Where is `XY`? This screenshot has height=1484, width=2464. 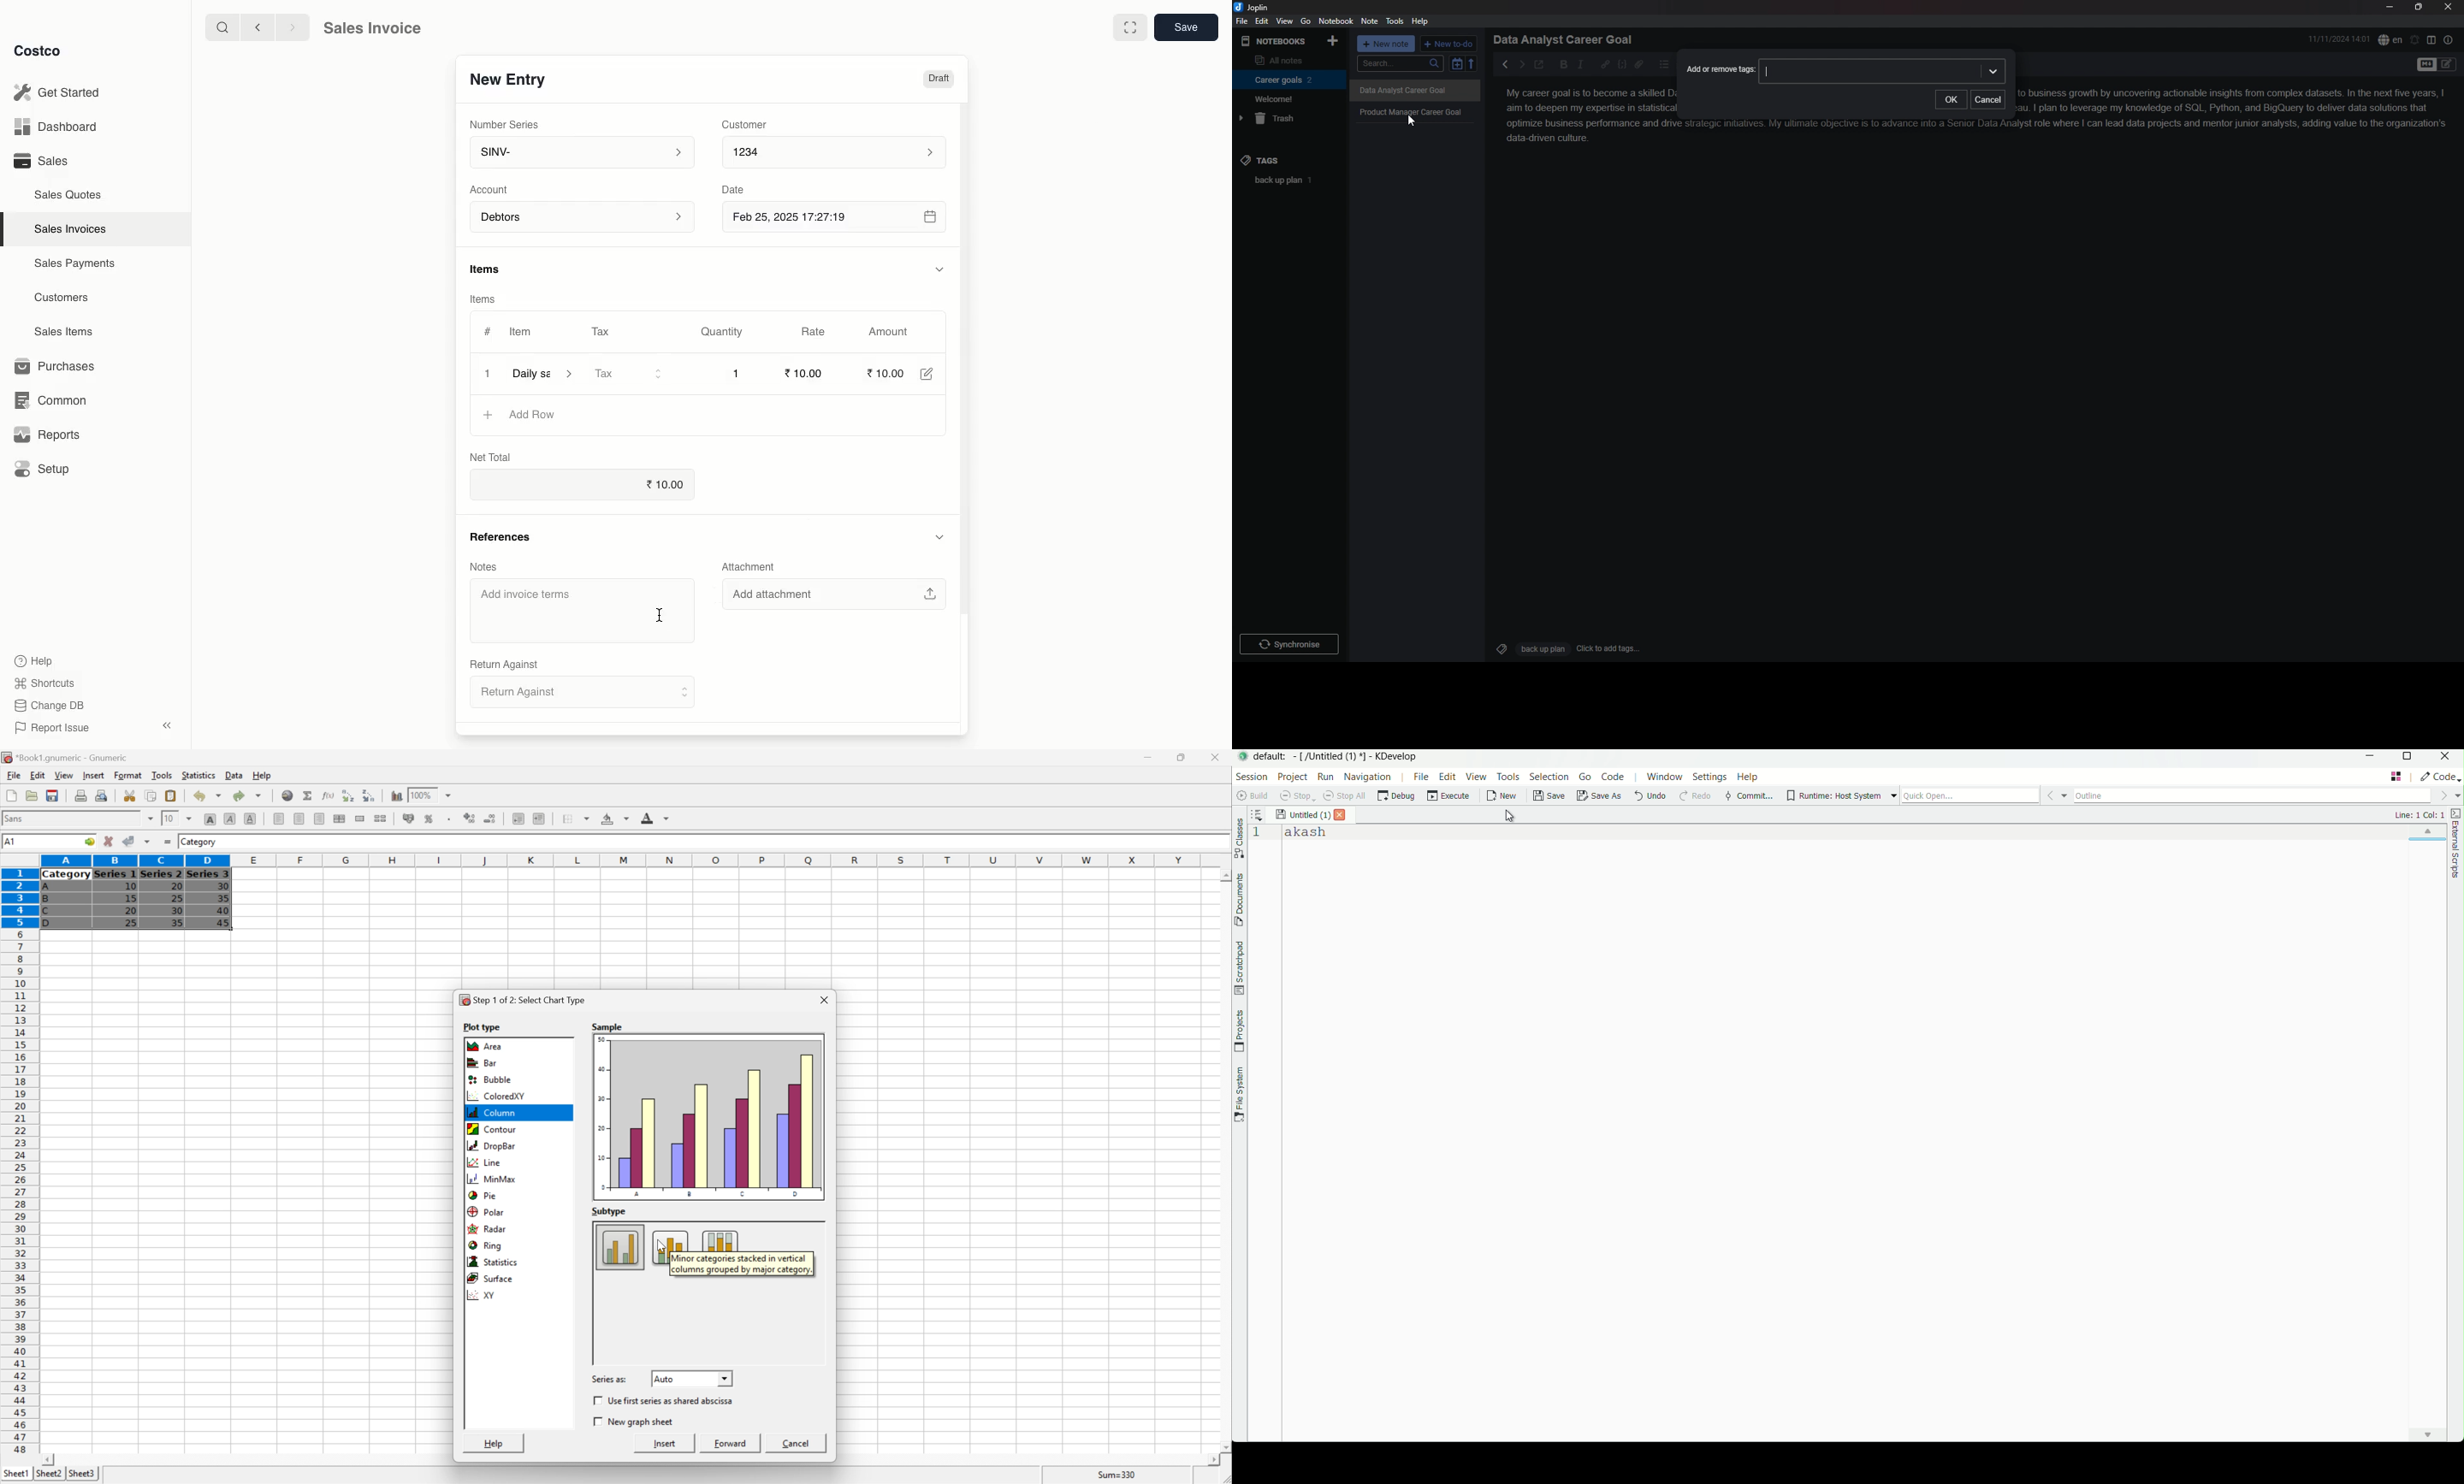
XY is located at coordinates (483, 1295).